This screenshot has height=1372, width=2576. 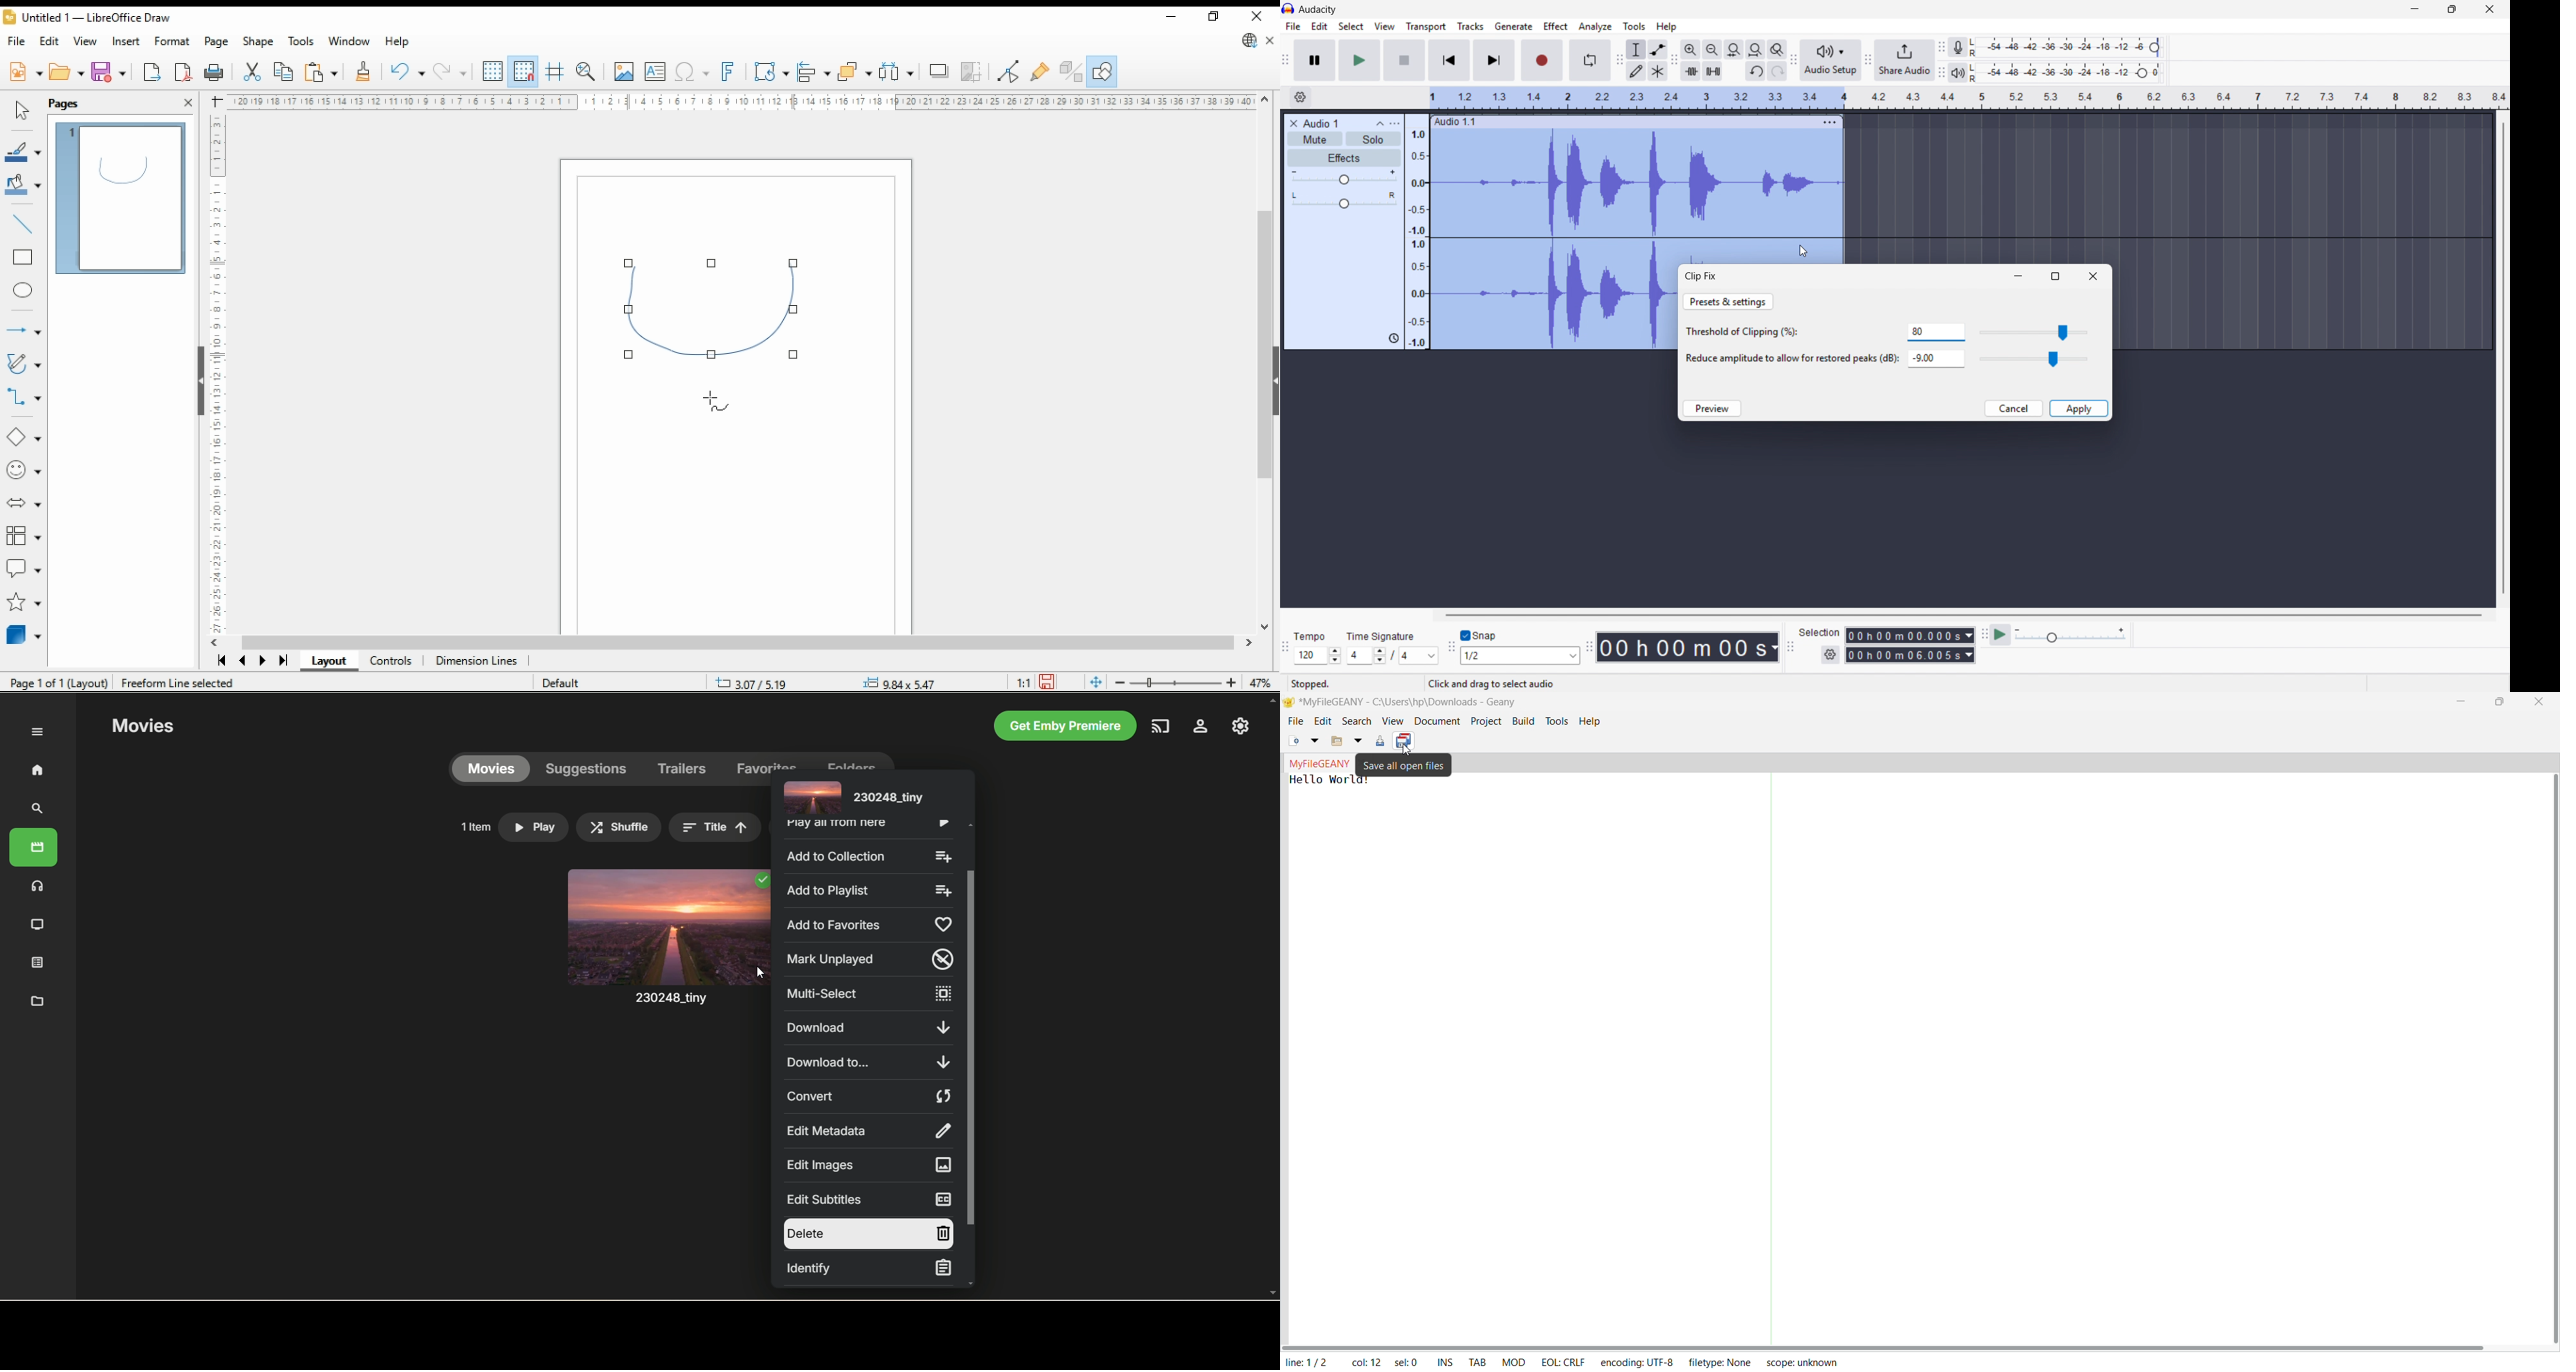 I want to click on add to favorites, so click(x=866, y=925).